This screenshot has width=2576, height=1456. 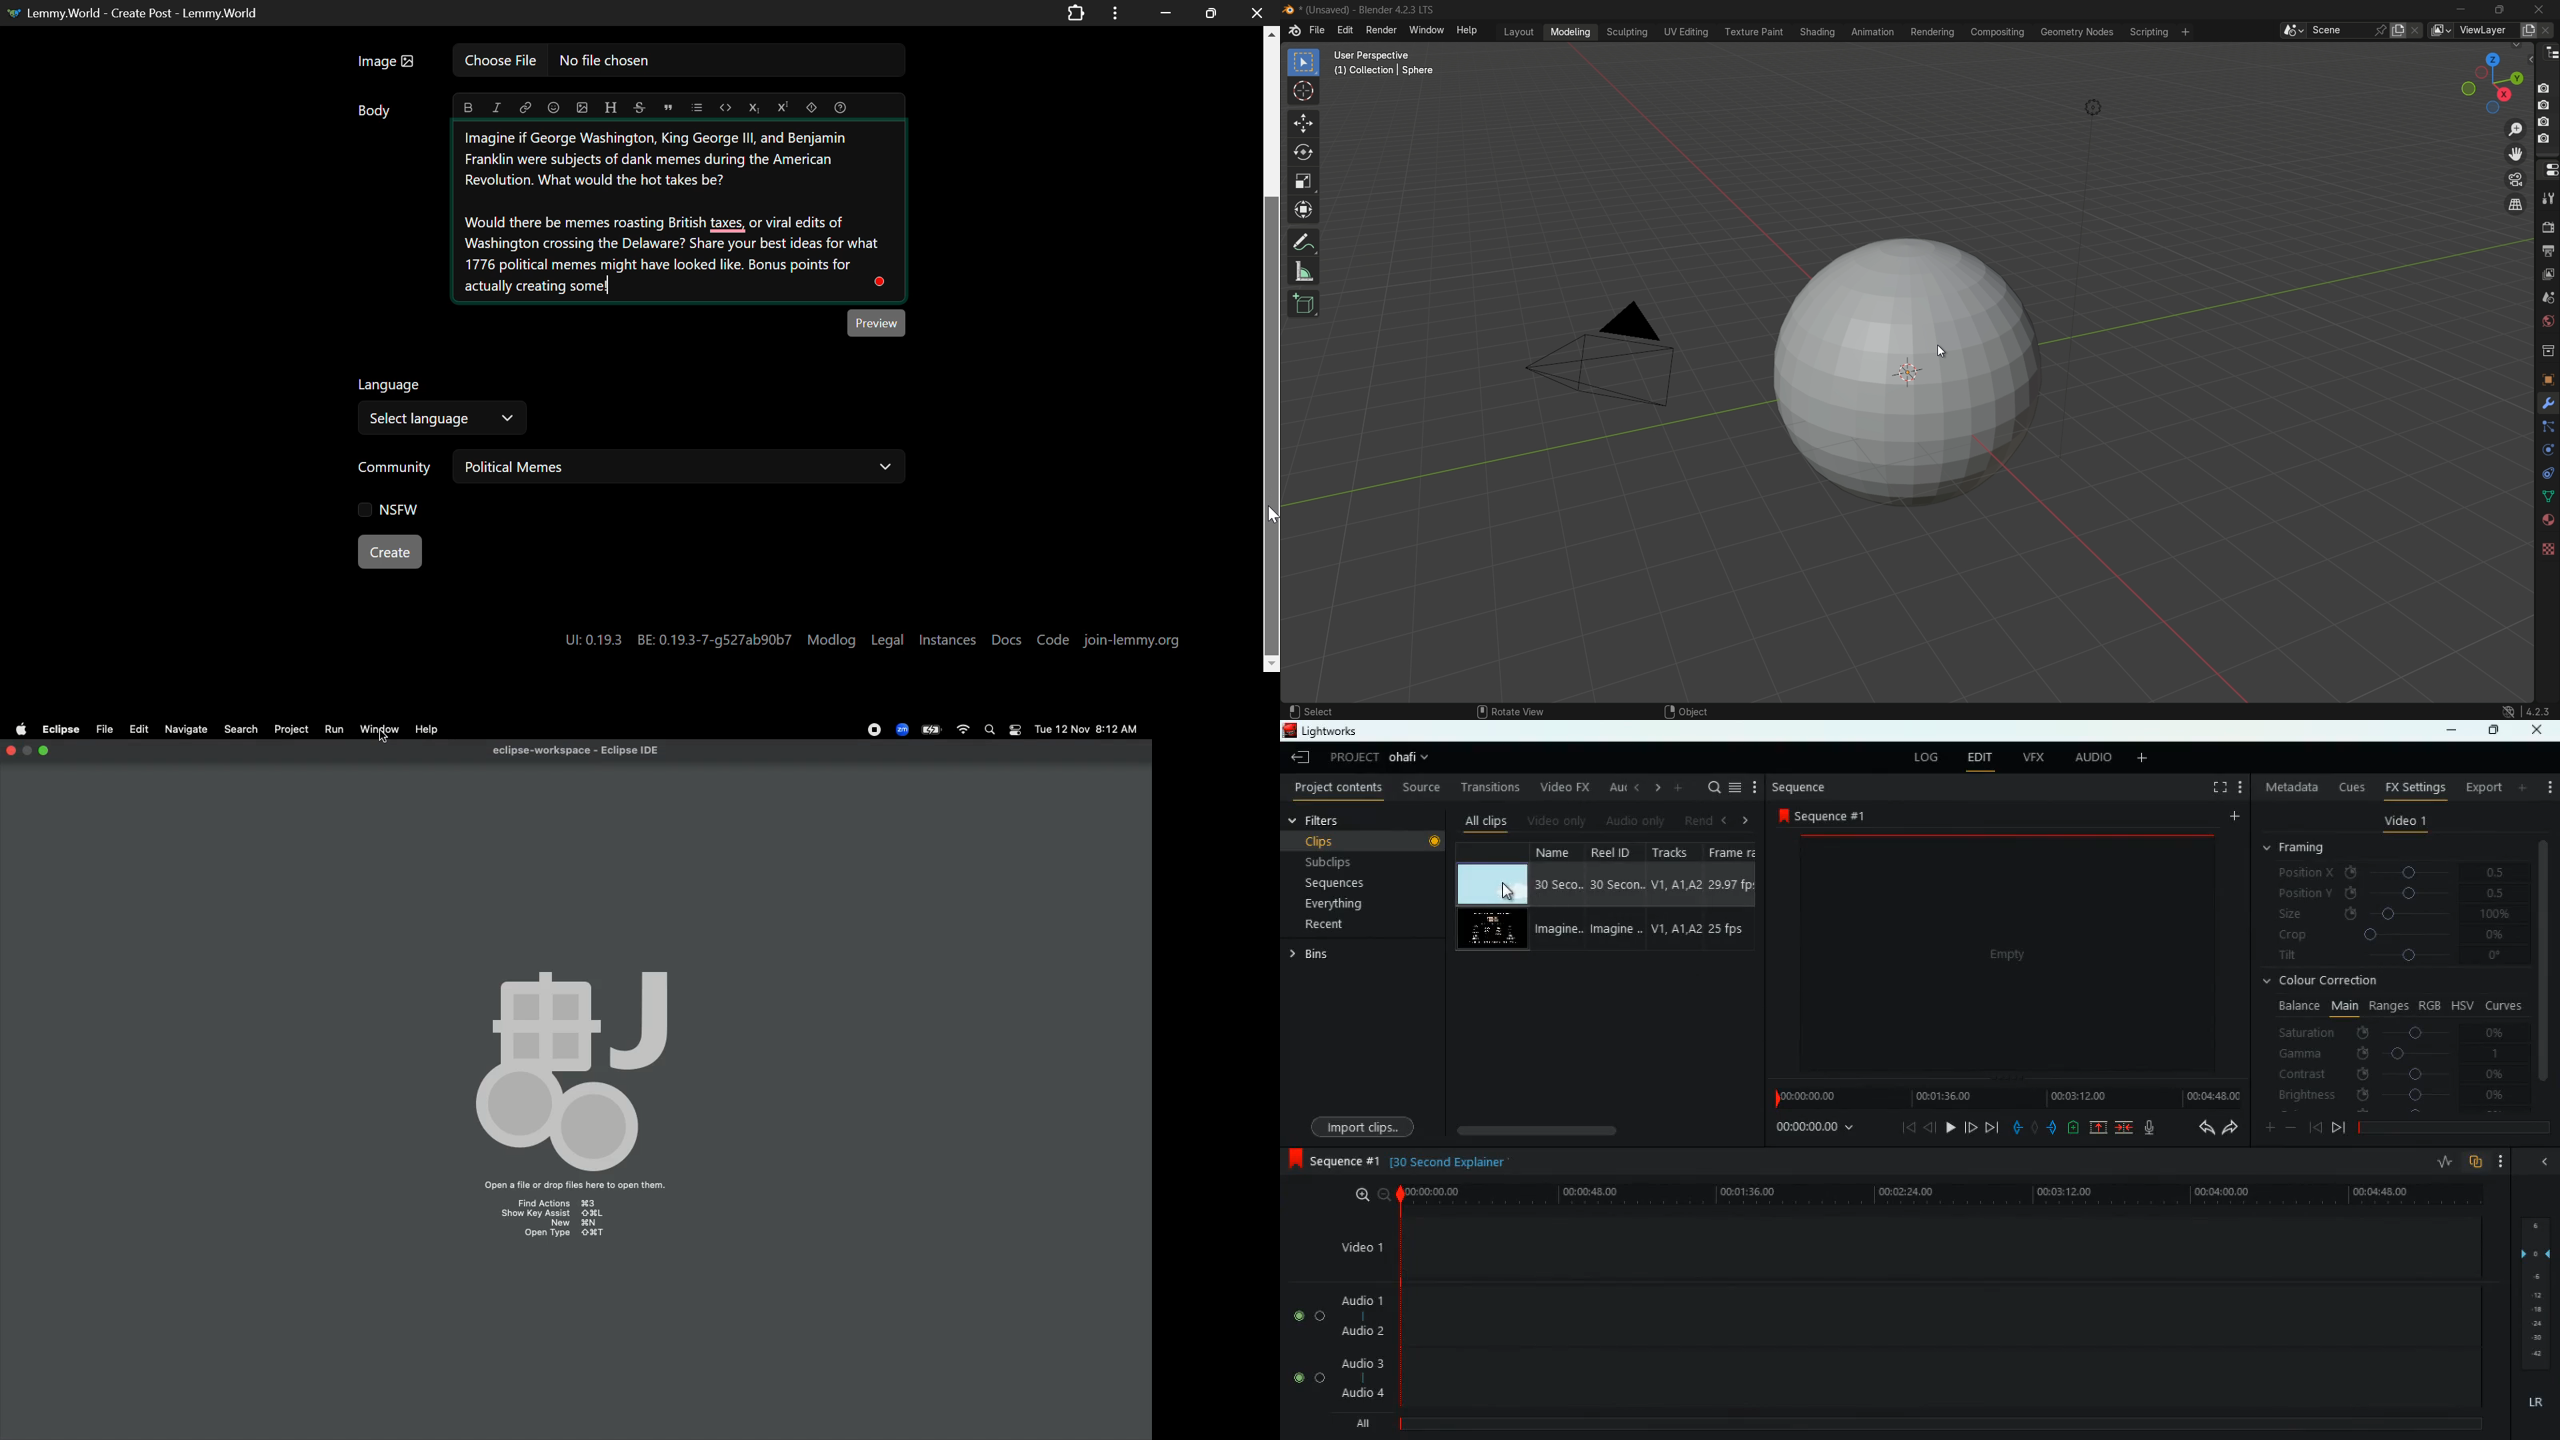 I want to click on measure, so click(x=1303, y=273).